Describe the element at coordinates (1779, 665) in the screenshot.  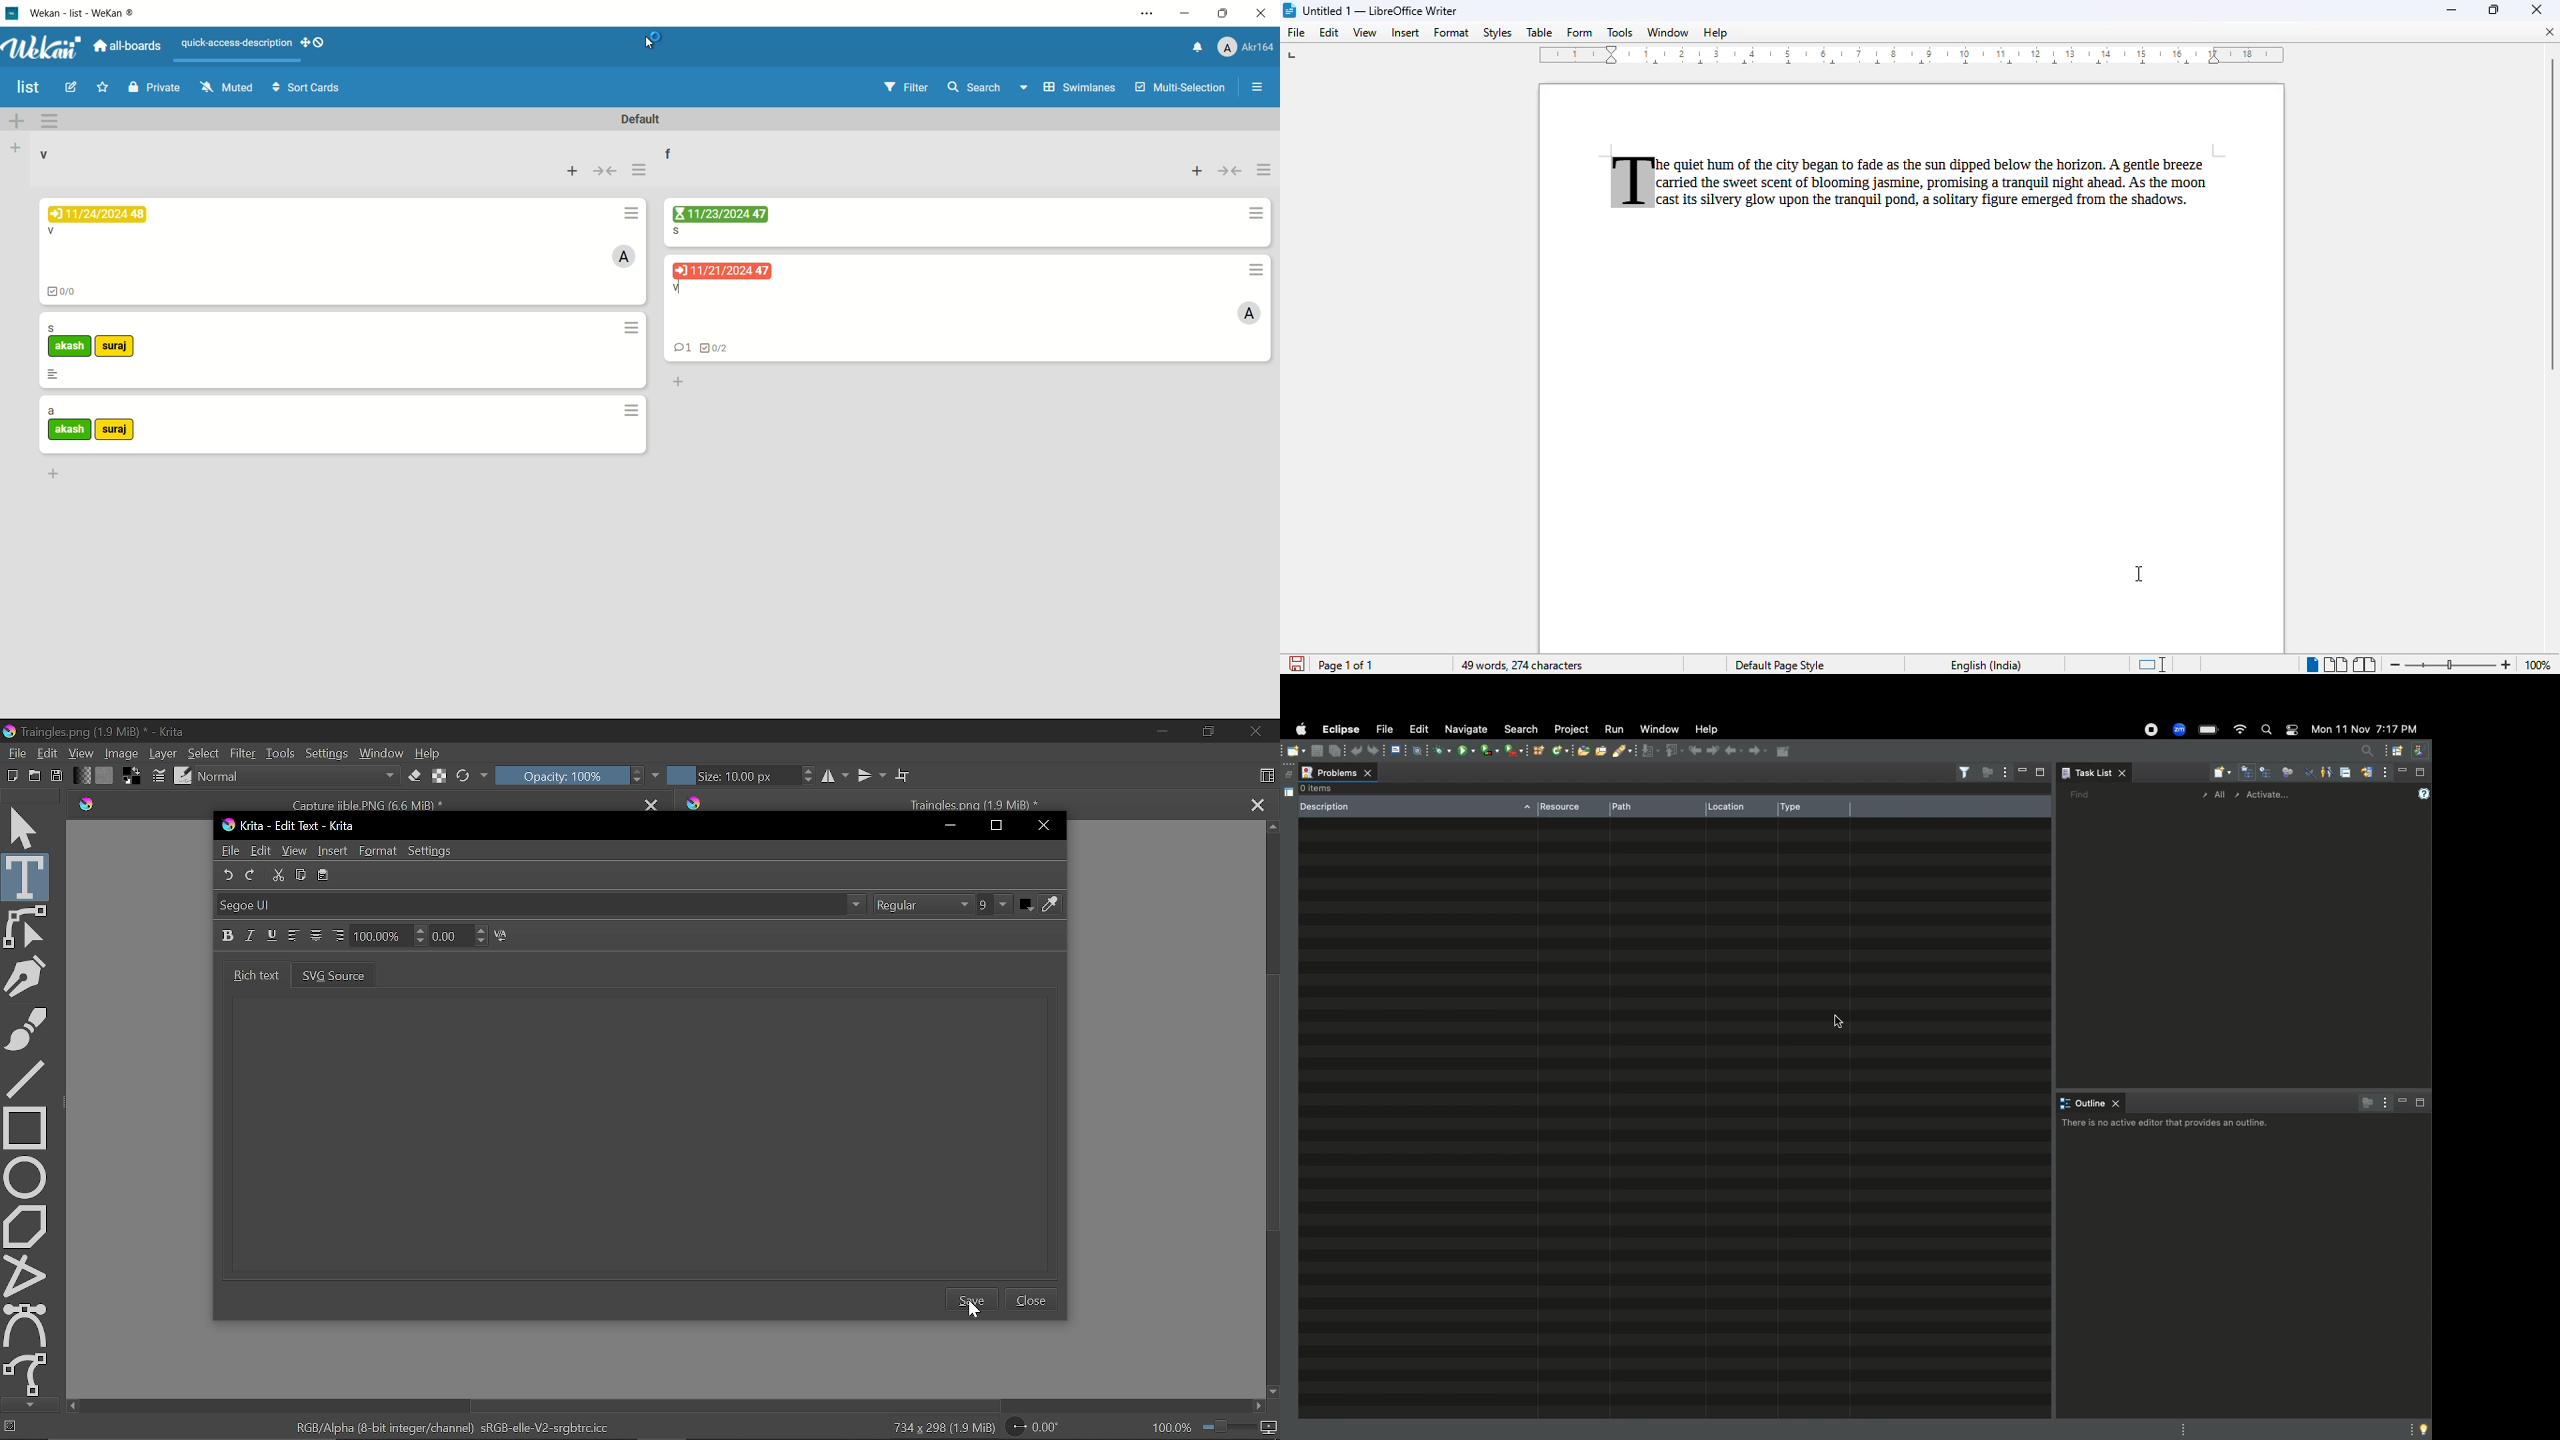
I see `page style` at that location.